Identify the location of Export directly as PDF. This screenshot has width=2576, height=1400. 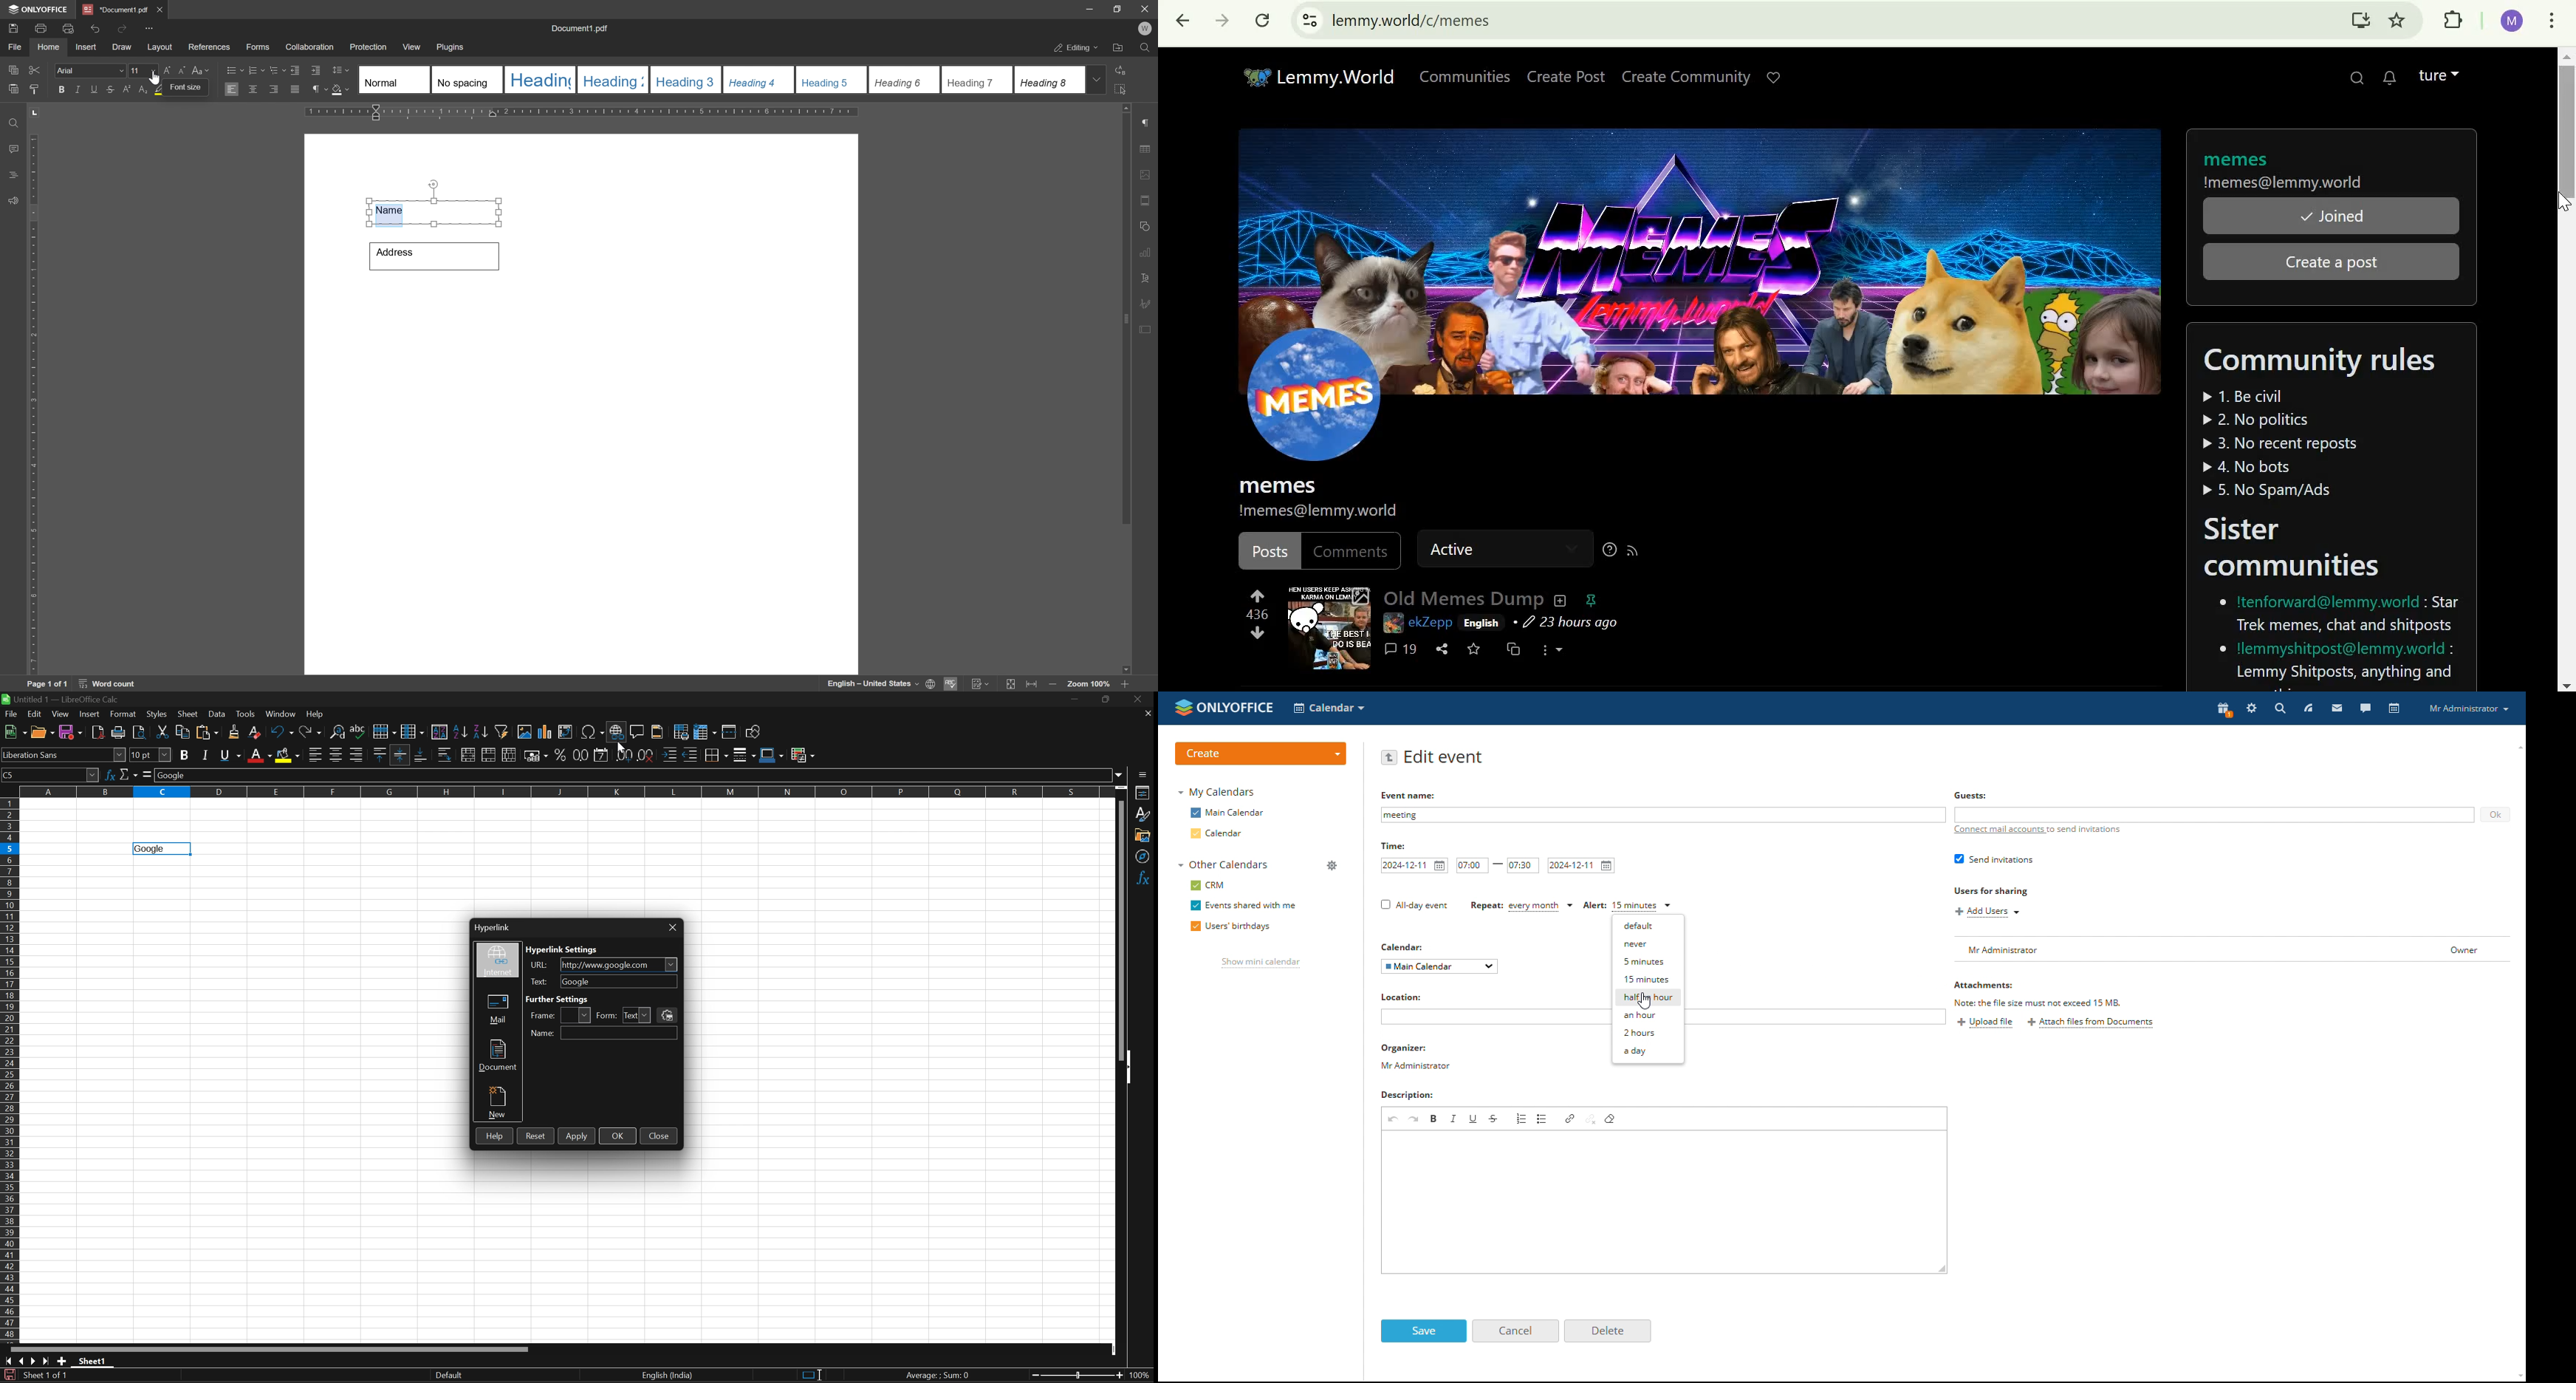
(98, 732).